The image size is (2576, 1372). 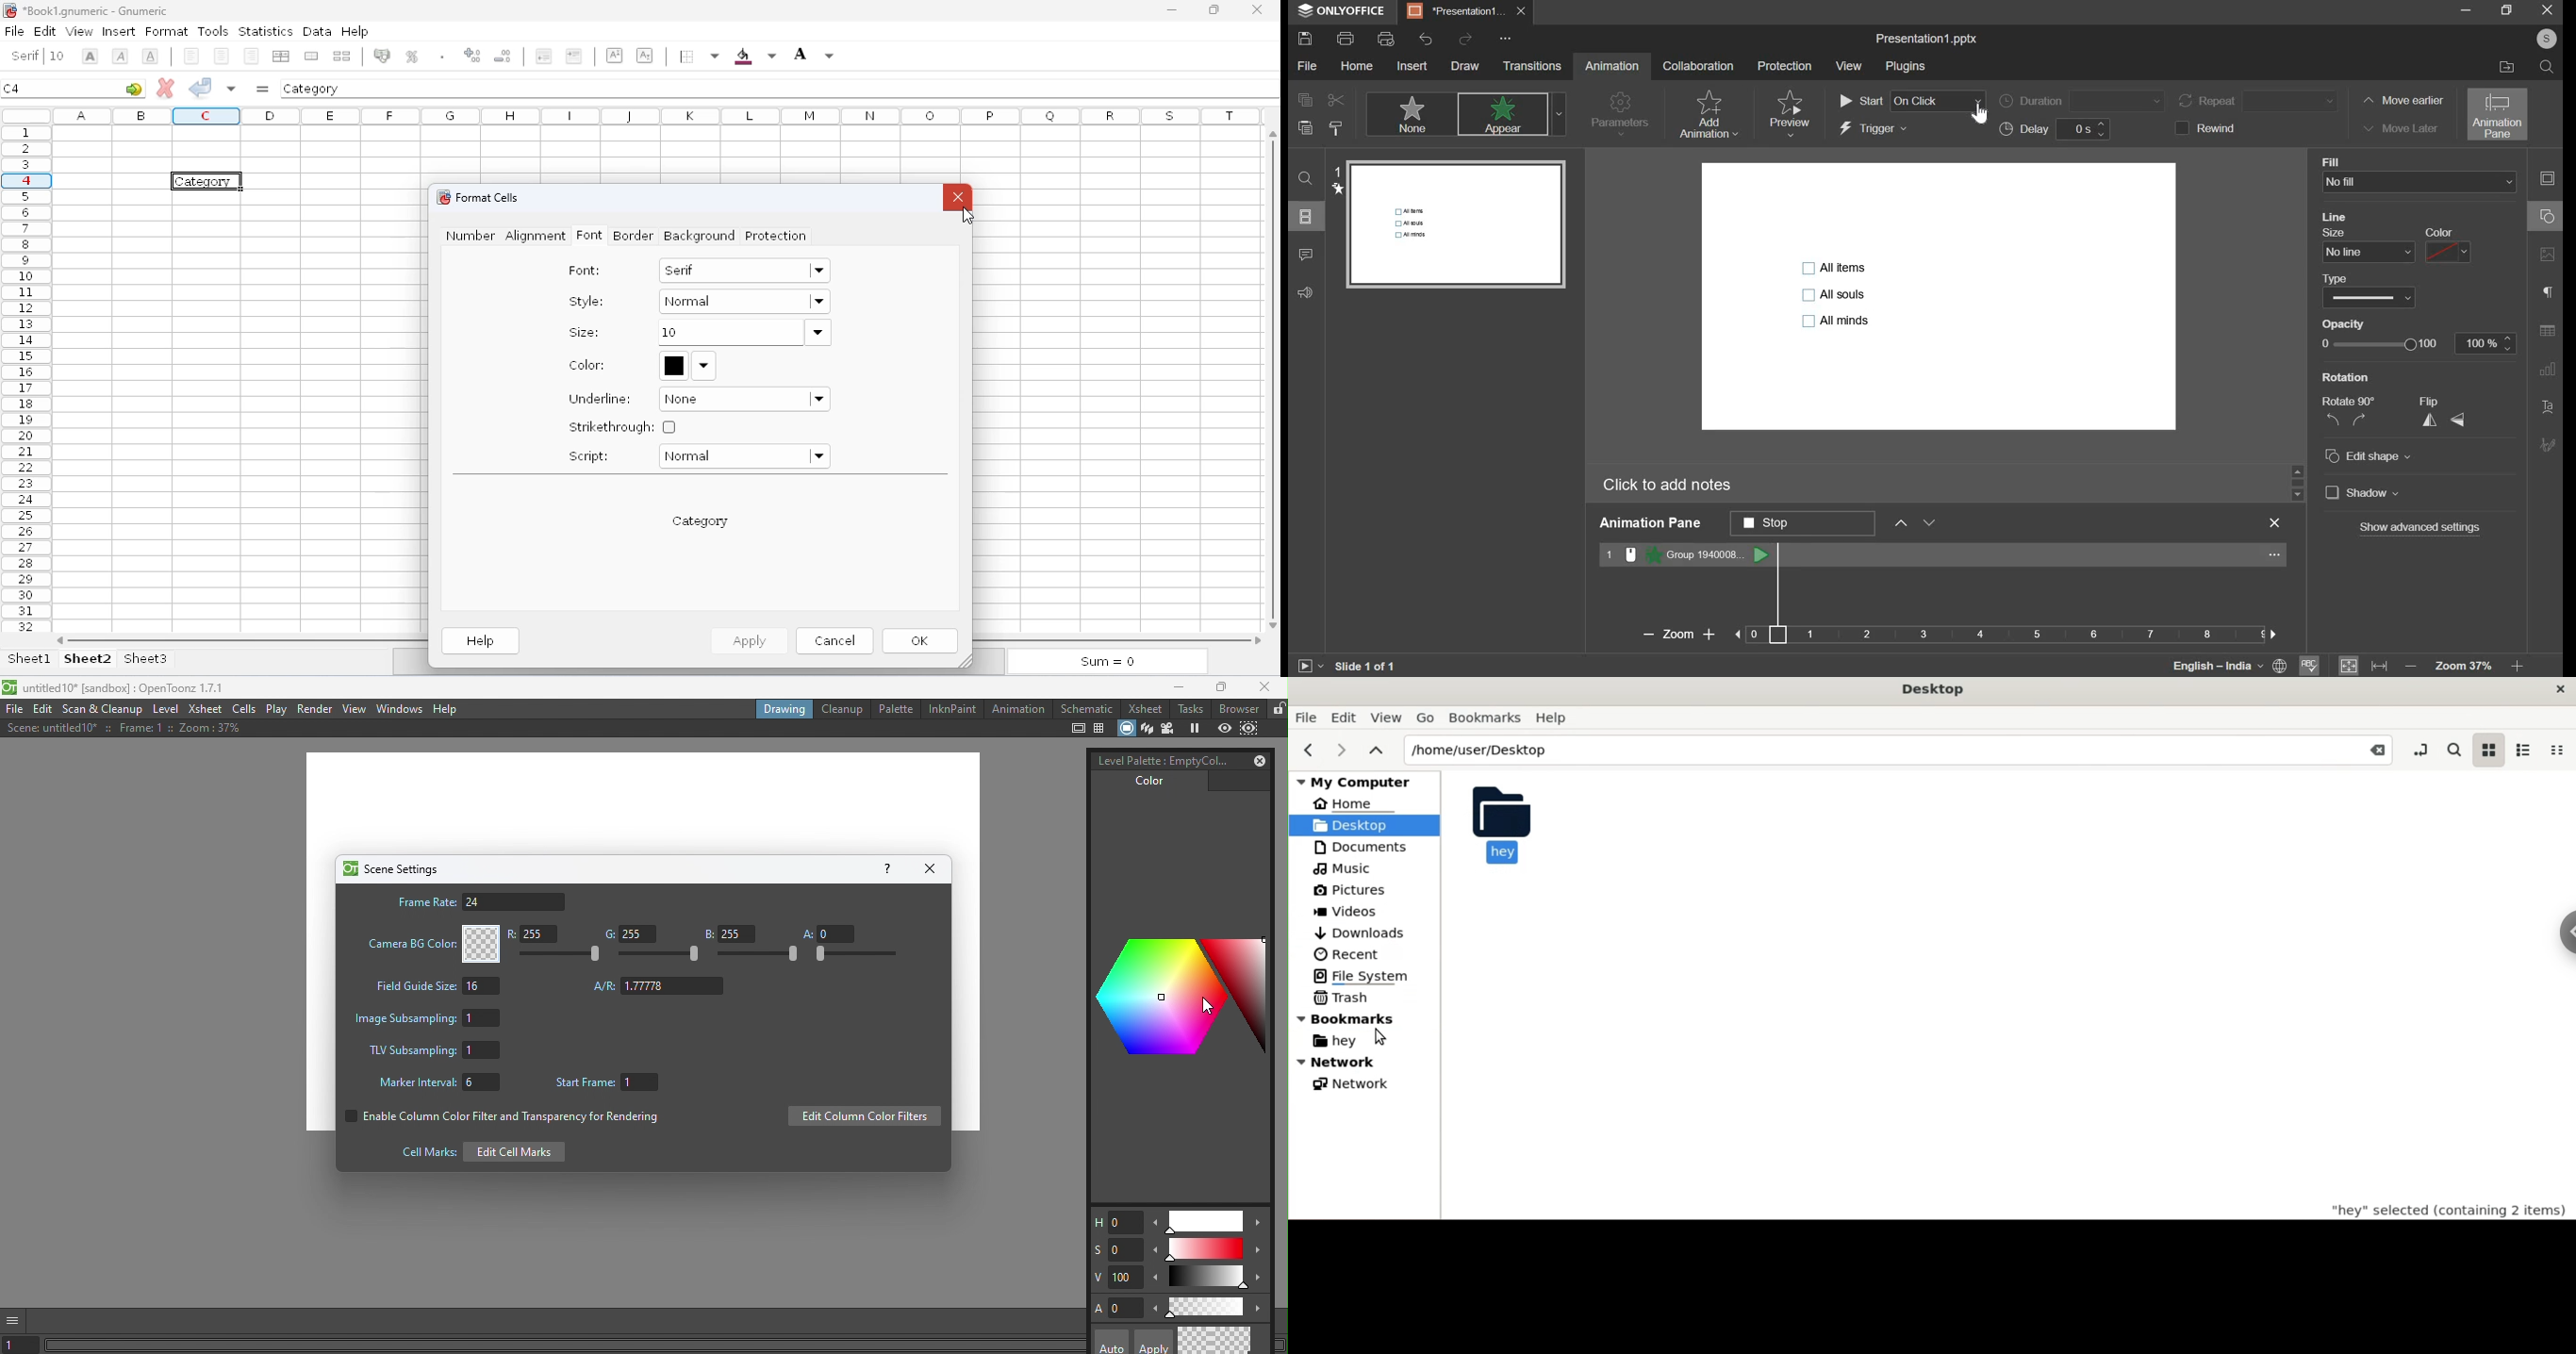 I want to click on exit, so click(x=2275, y=522).